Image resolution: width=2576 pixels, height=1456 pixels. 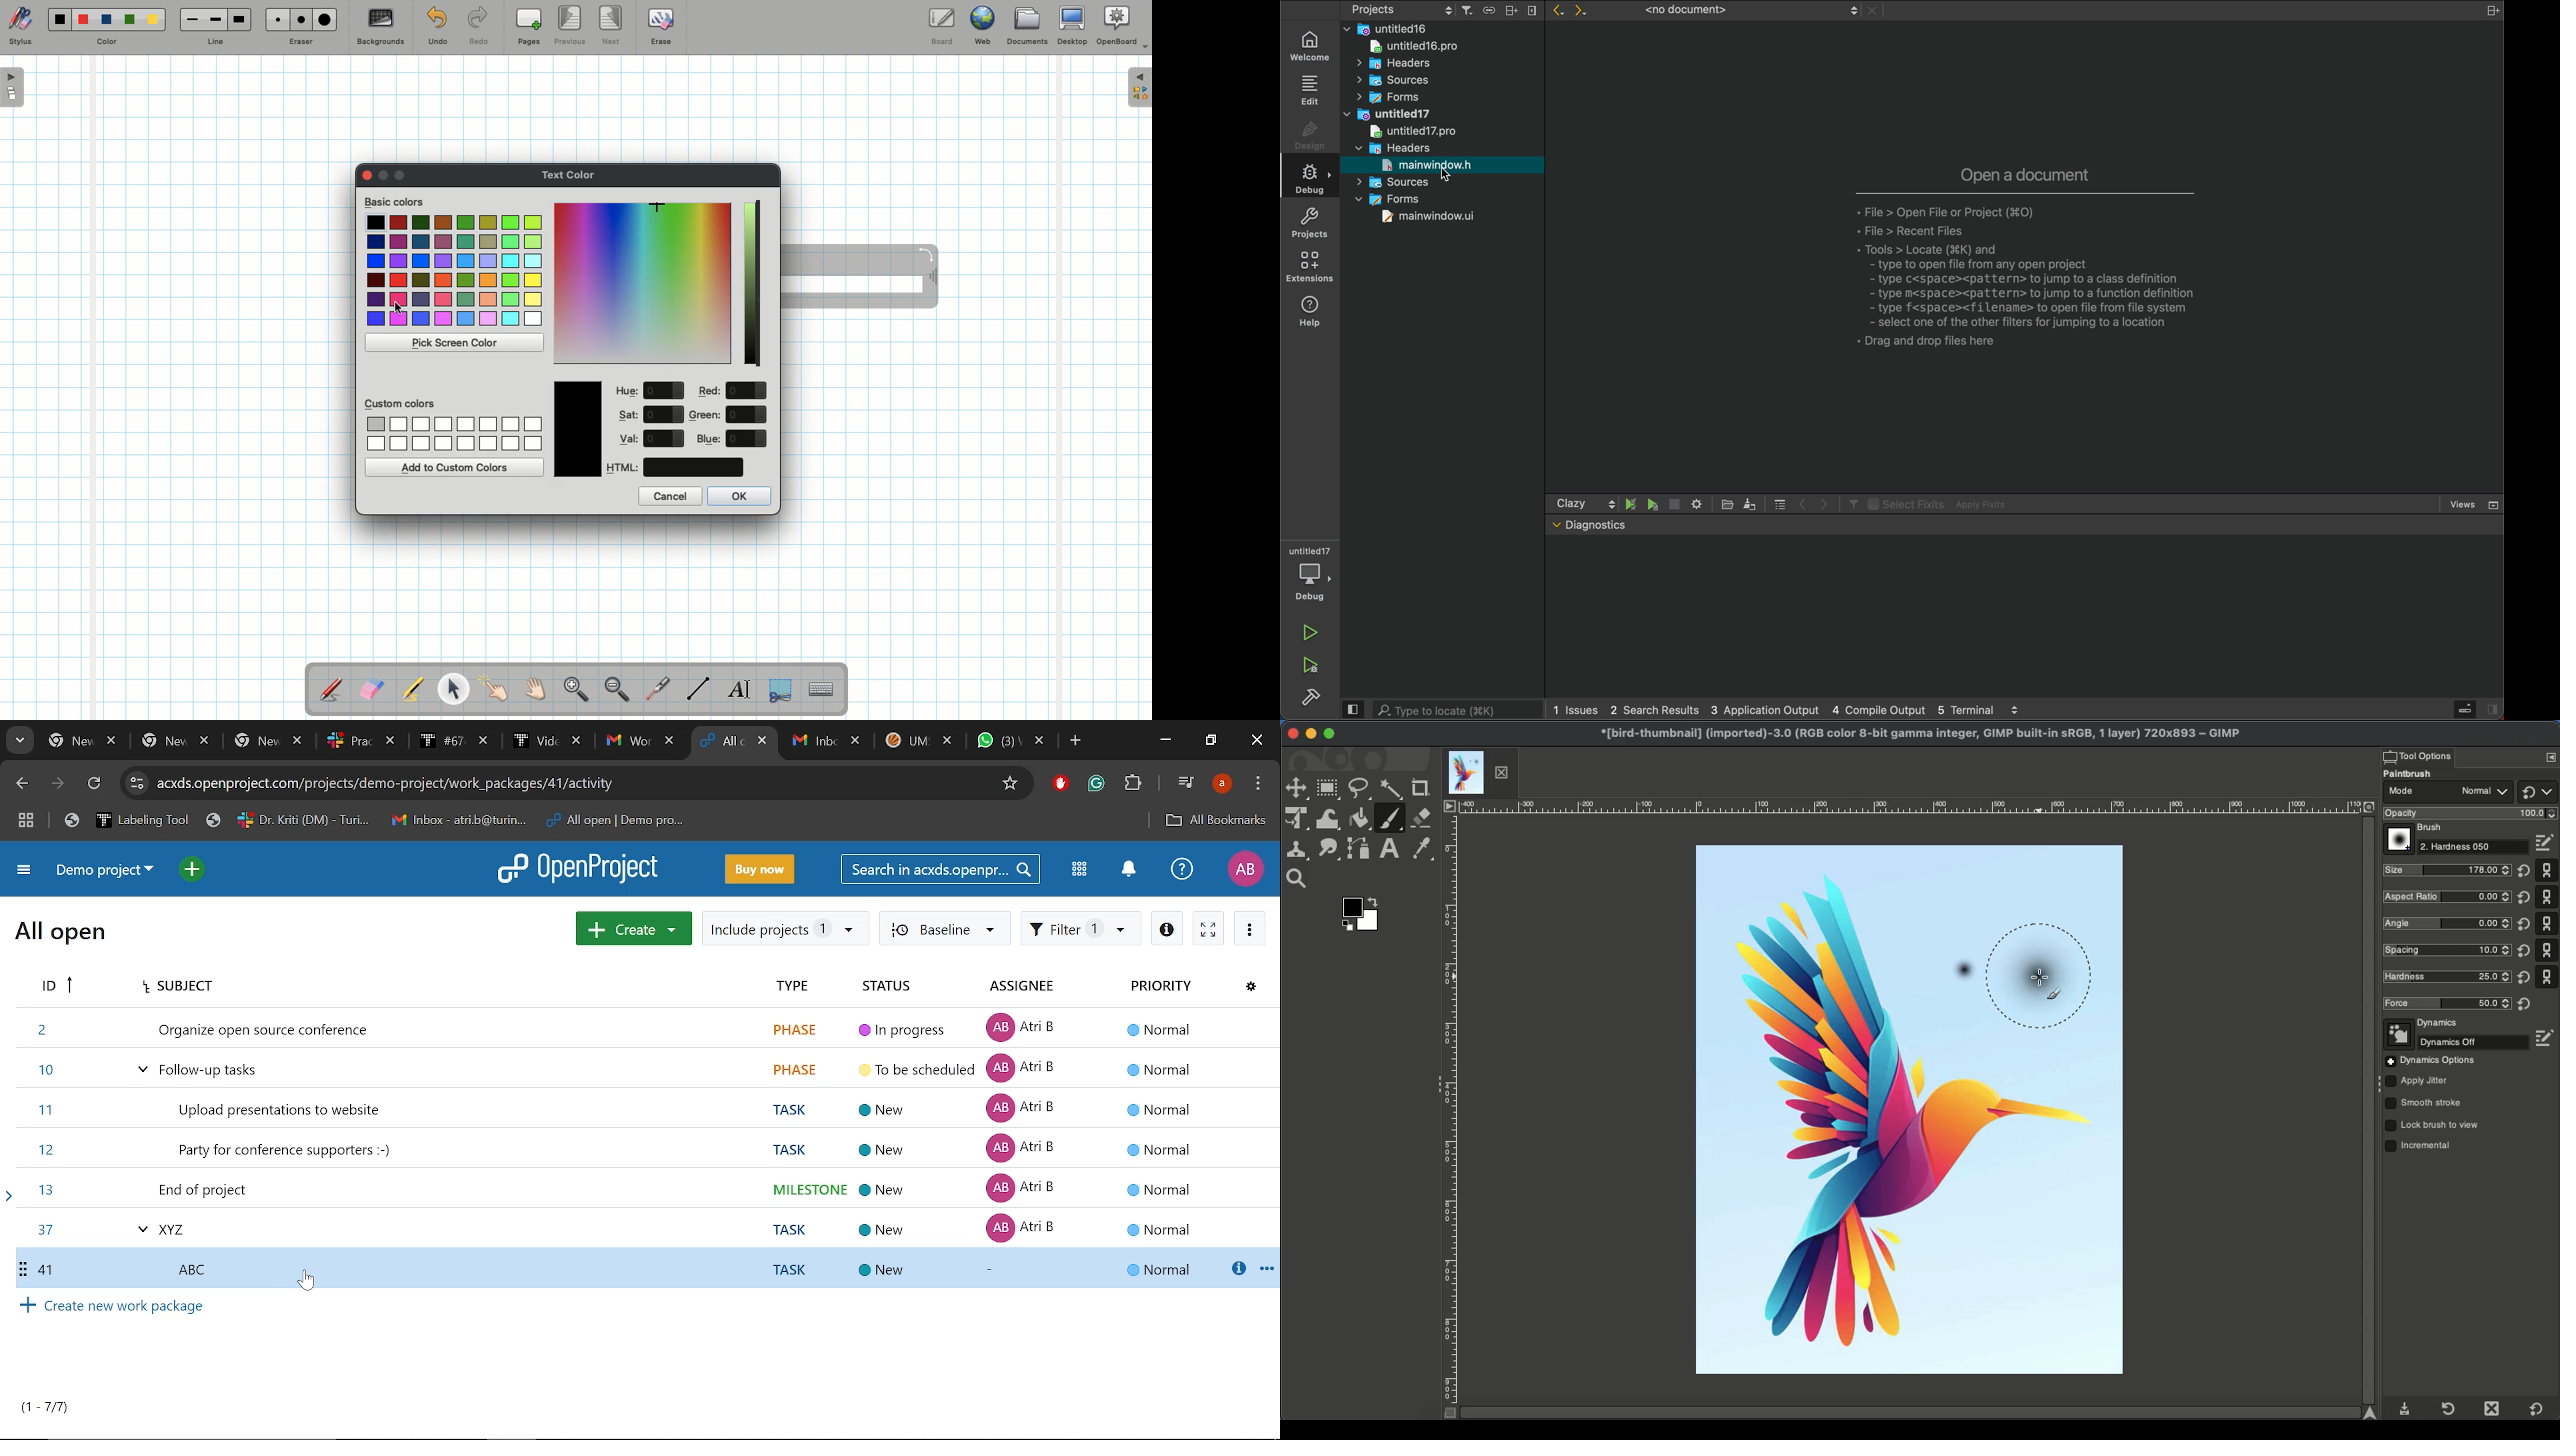 What do you see at coordinates (1393, 147) in the screenshot?
I see `Headers` at bounding box center [1393, 147].